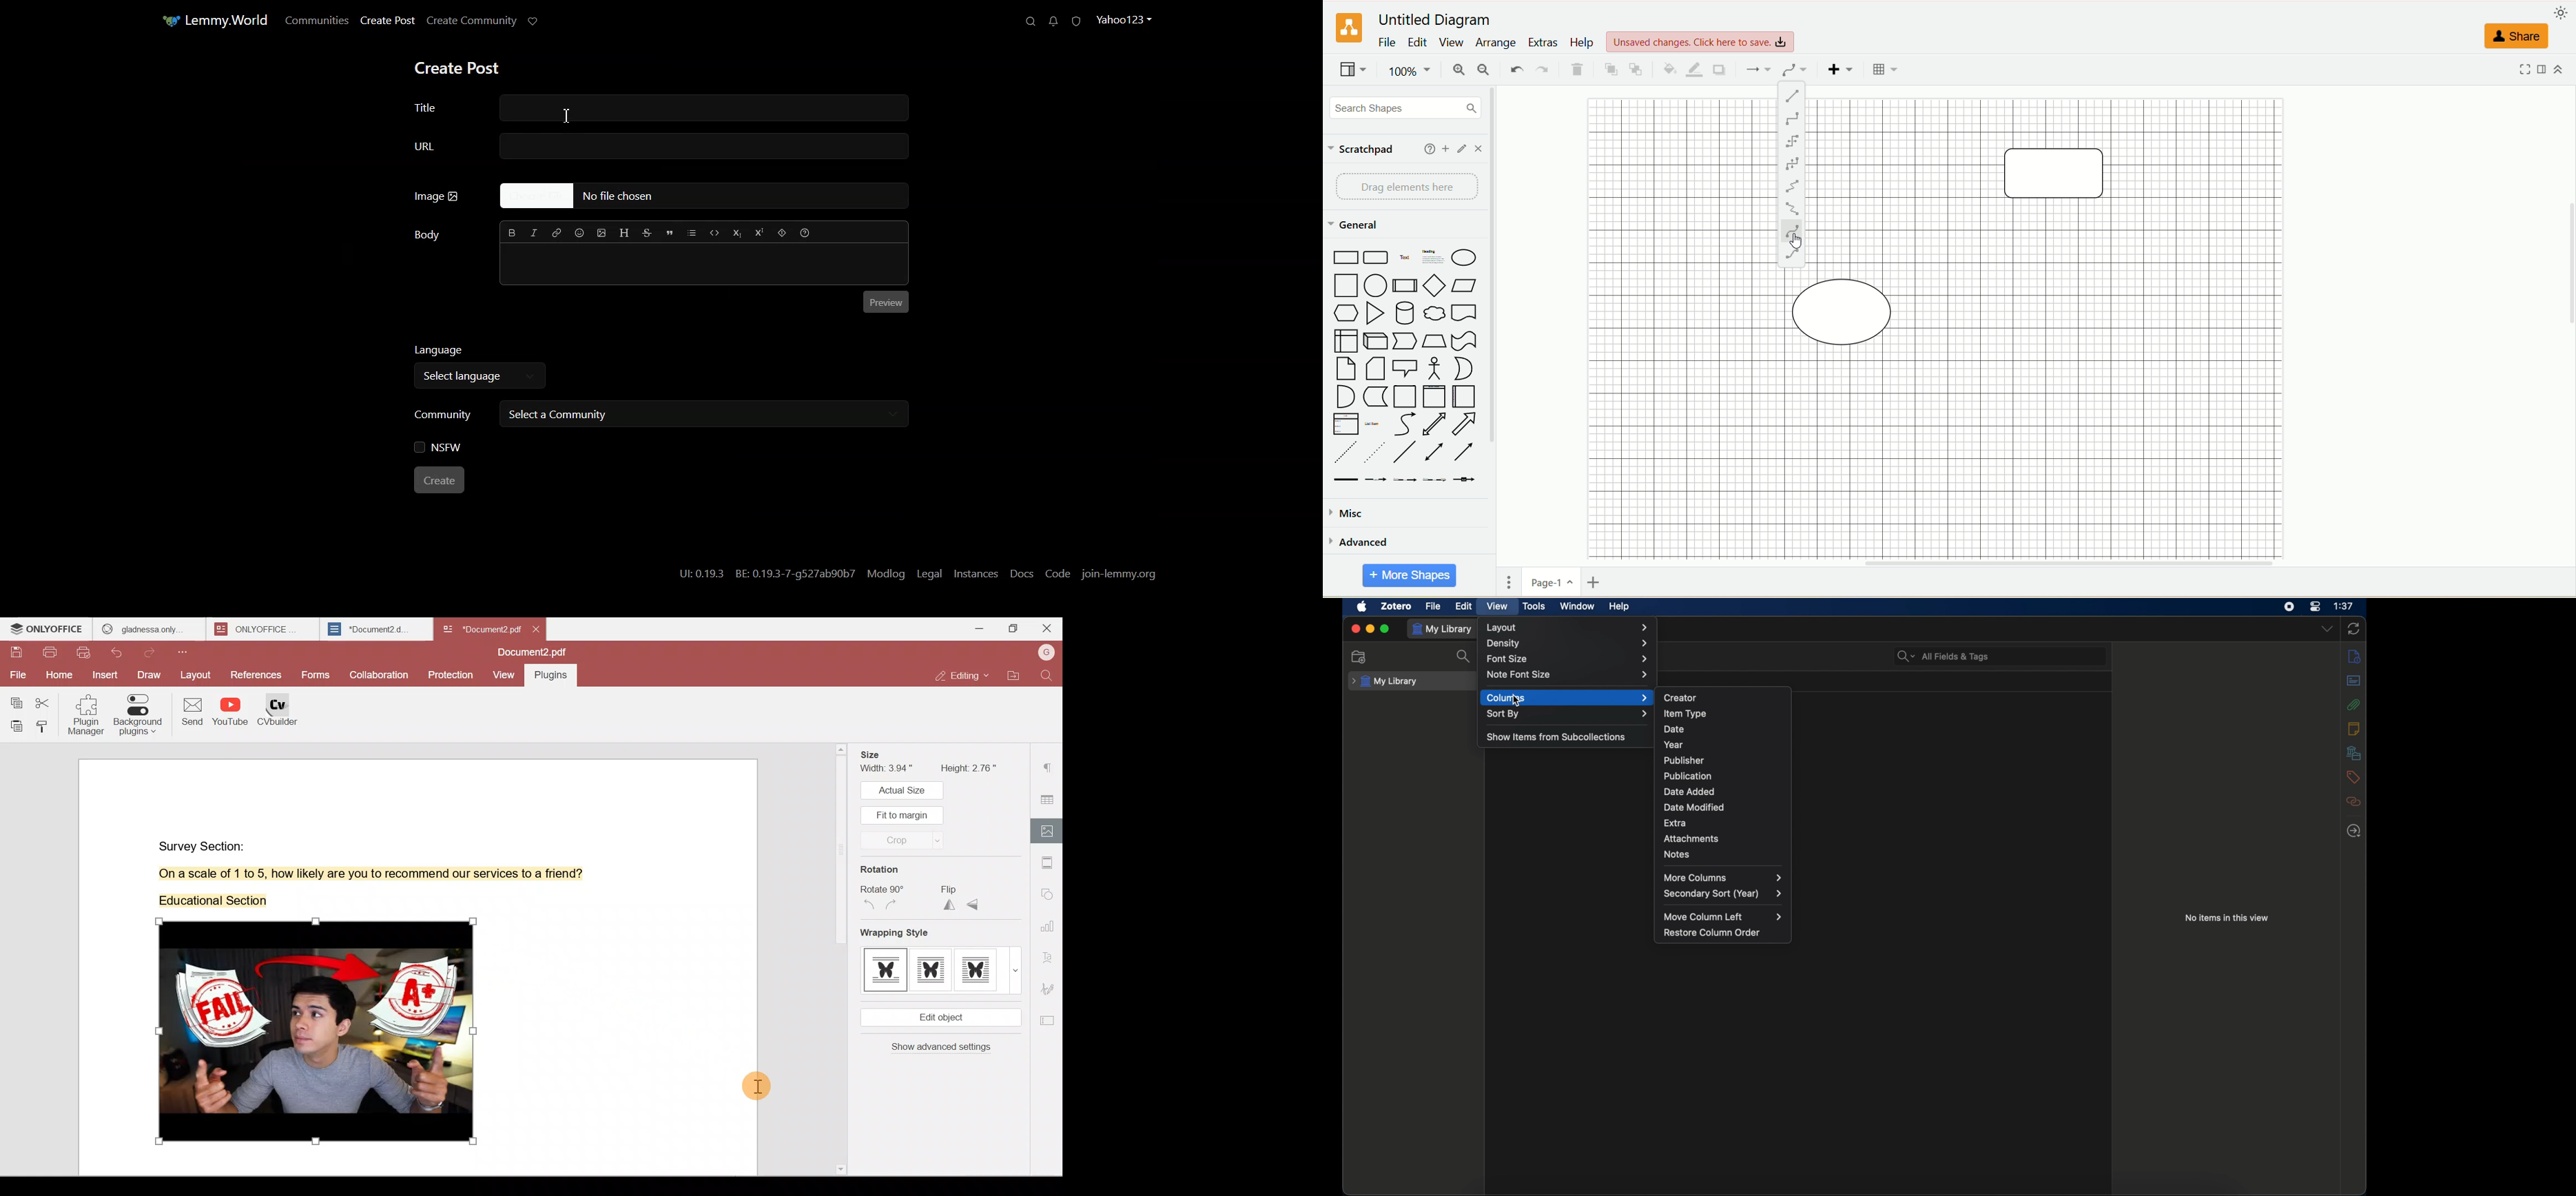  I want to click on Upload Image, so click(602, 233).